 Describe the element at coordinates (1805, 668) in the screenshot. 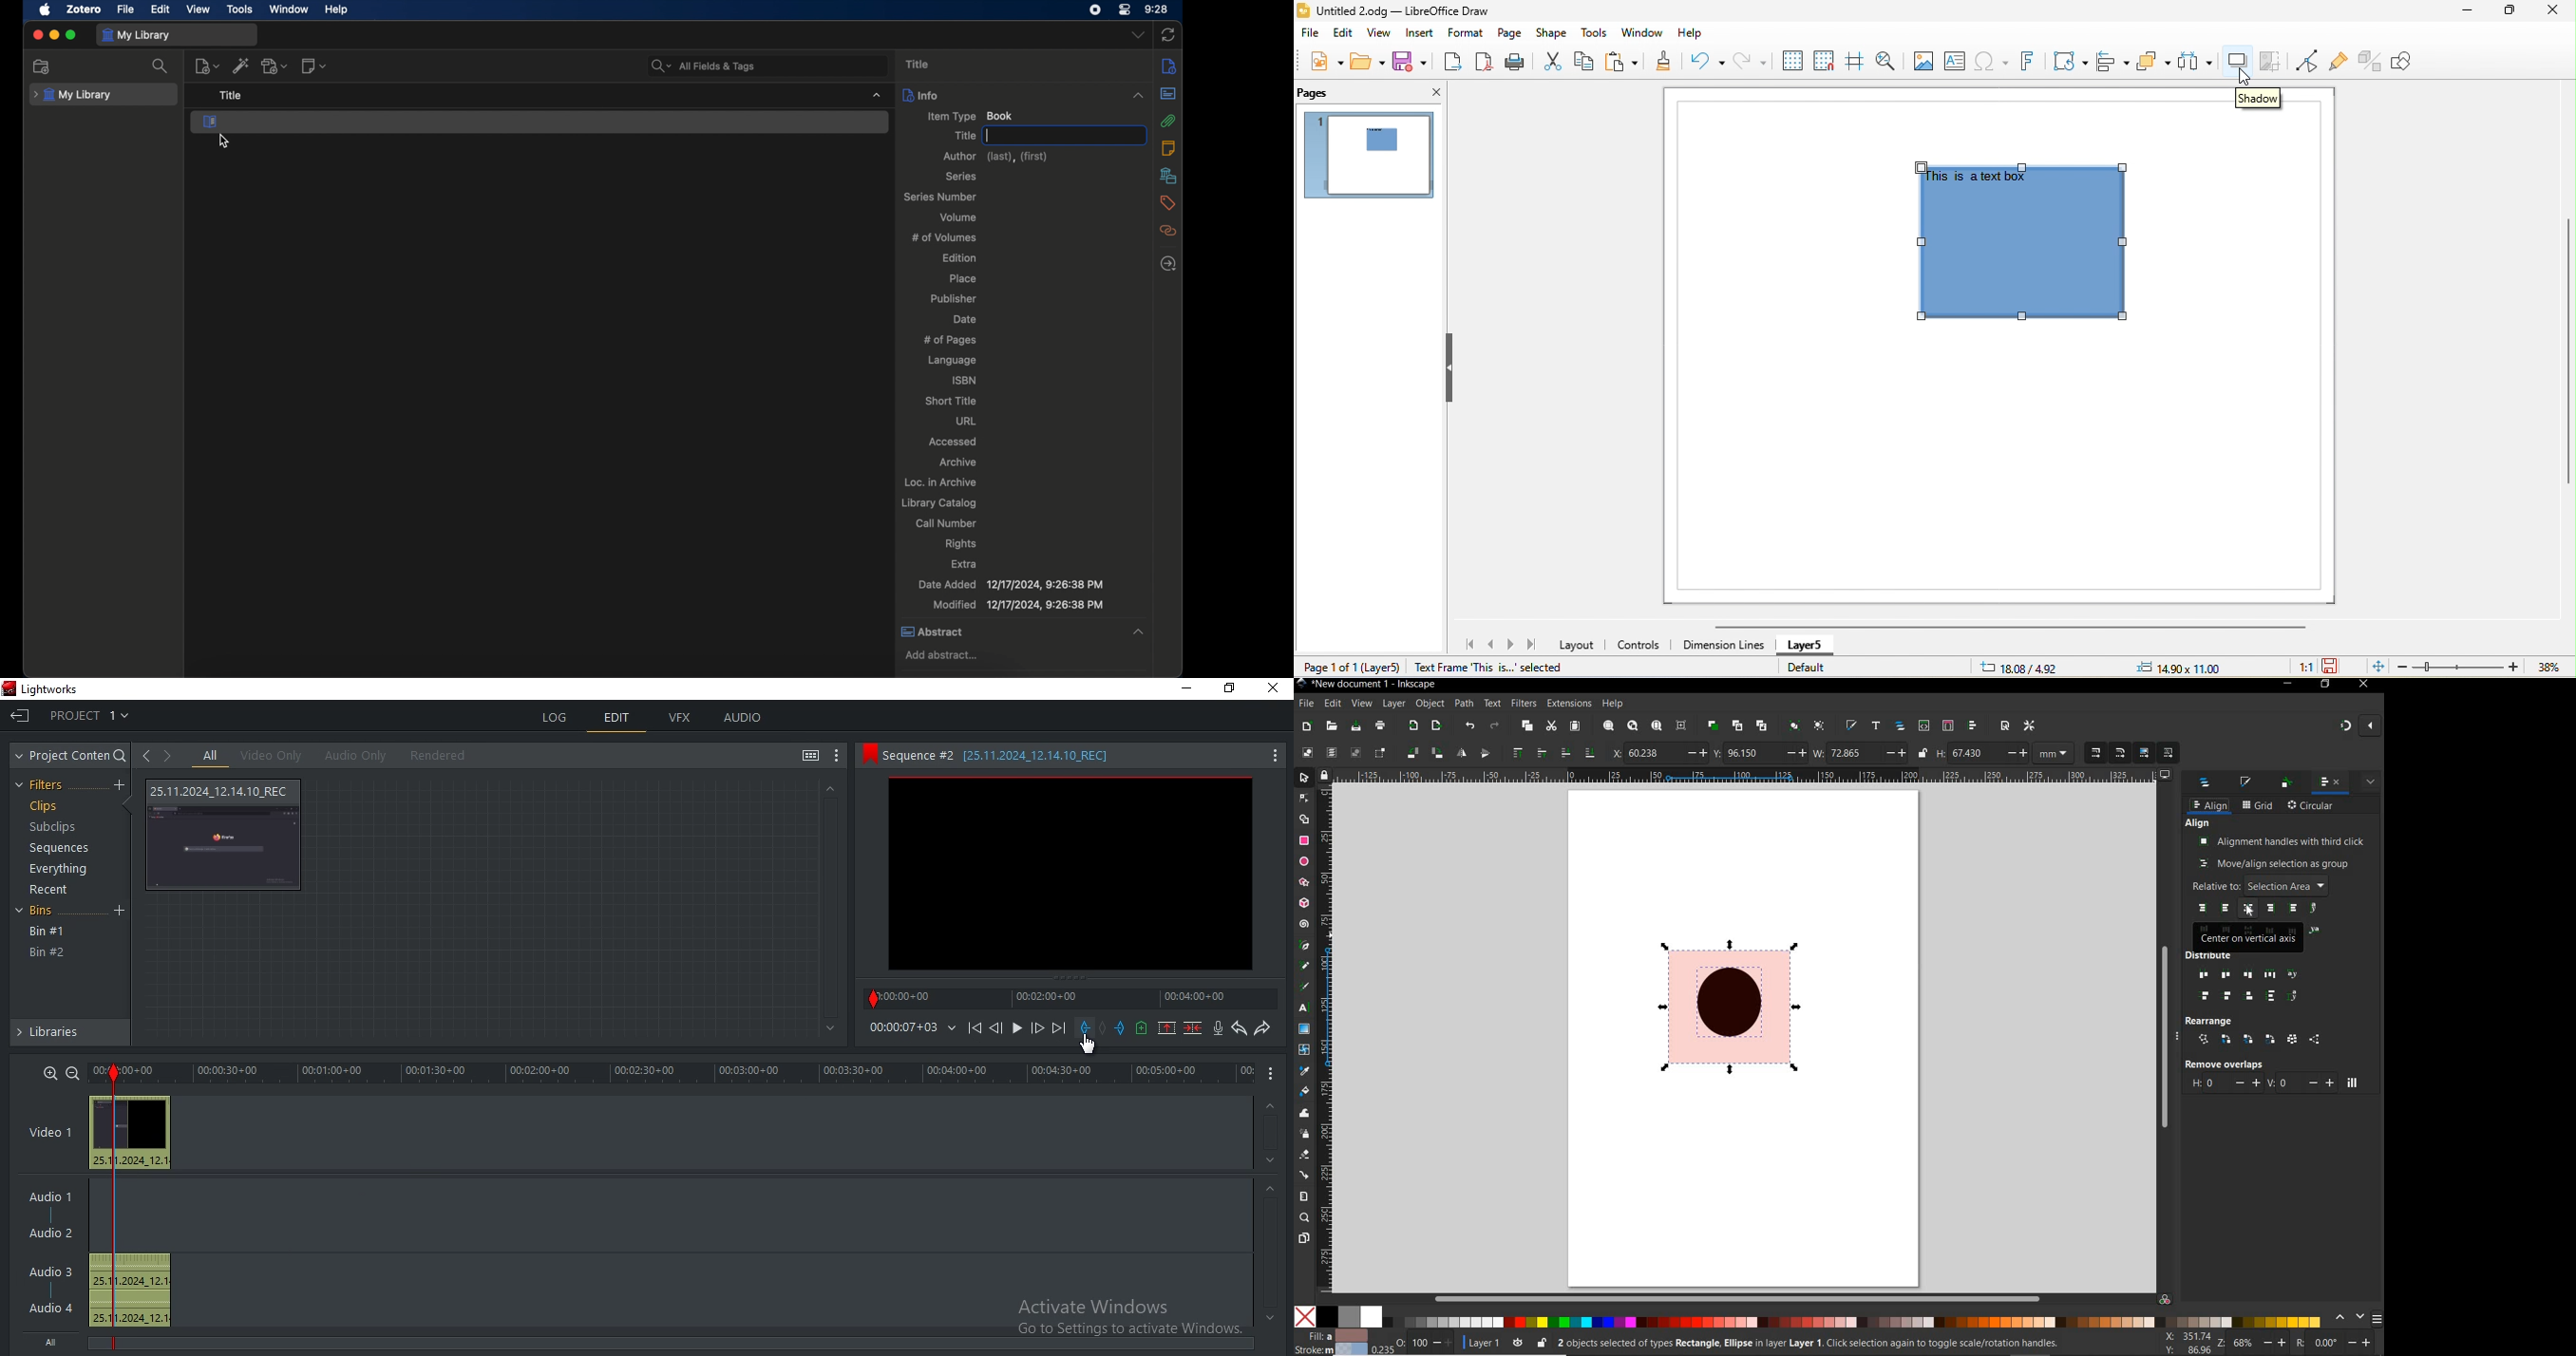

I see `default` at that location.